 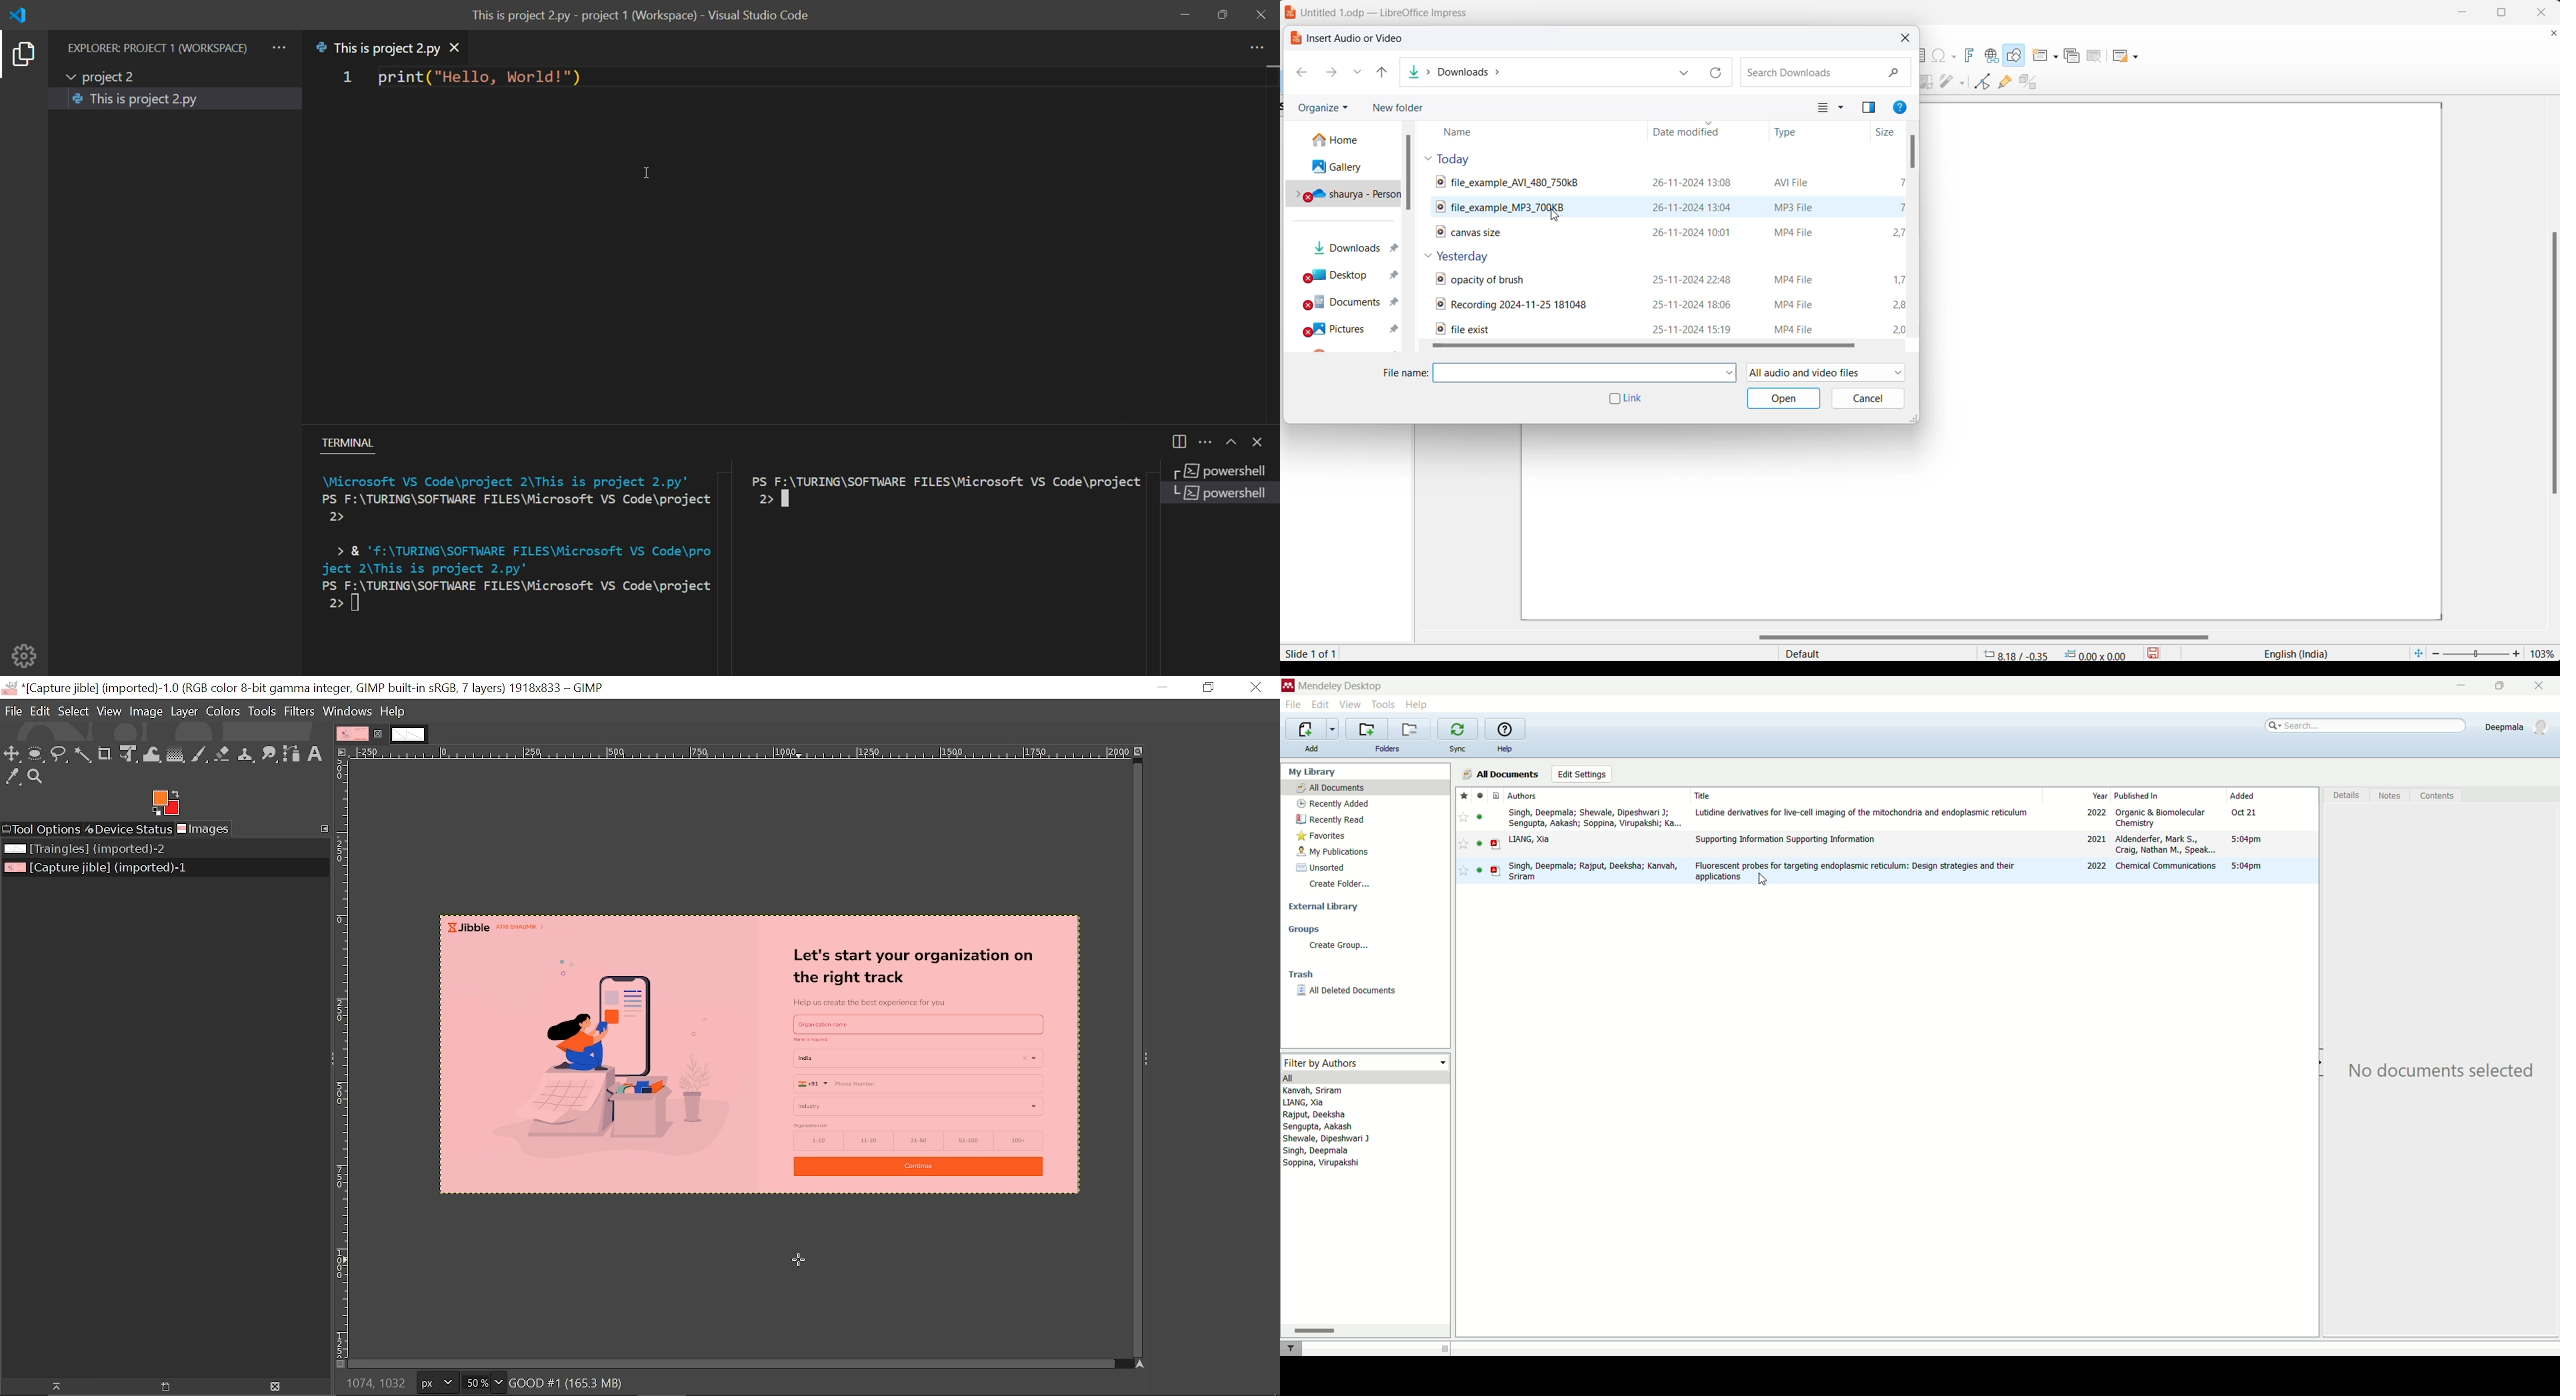 What do you see at coordinates (1301, 976) in the screenshot?
I see `trash` at bounding box center [1301, 976].